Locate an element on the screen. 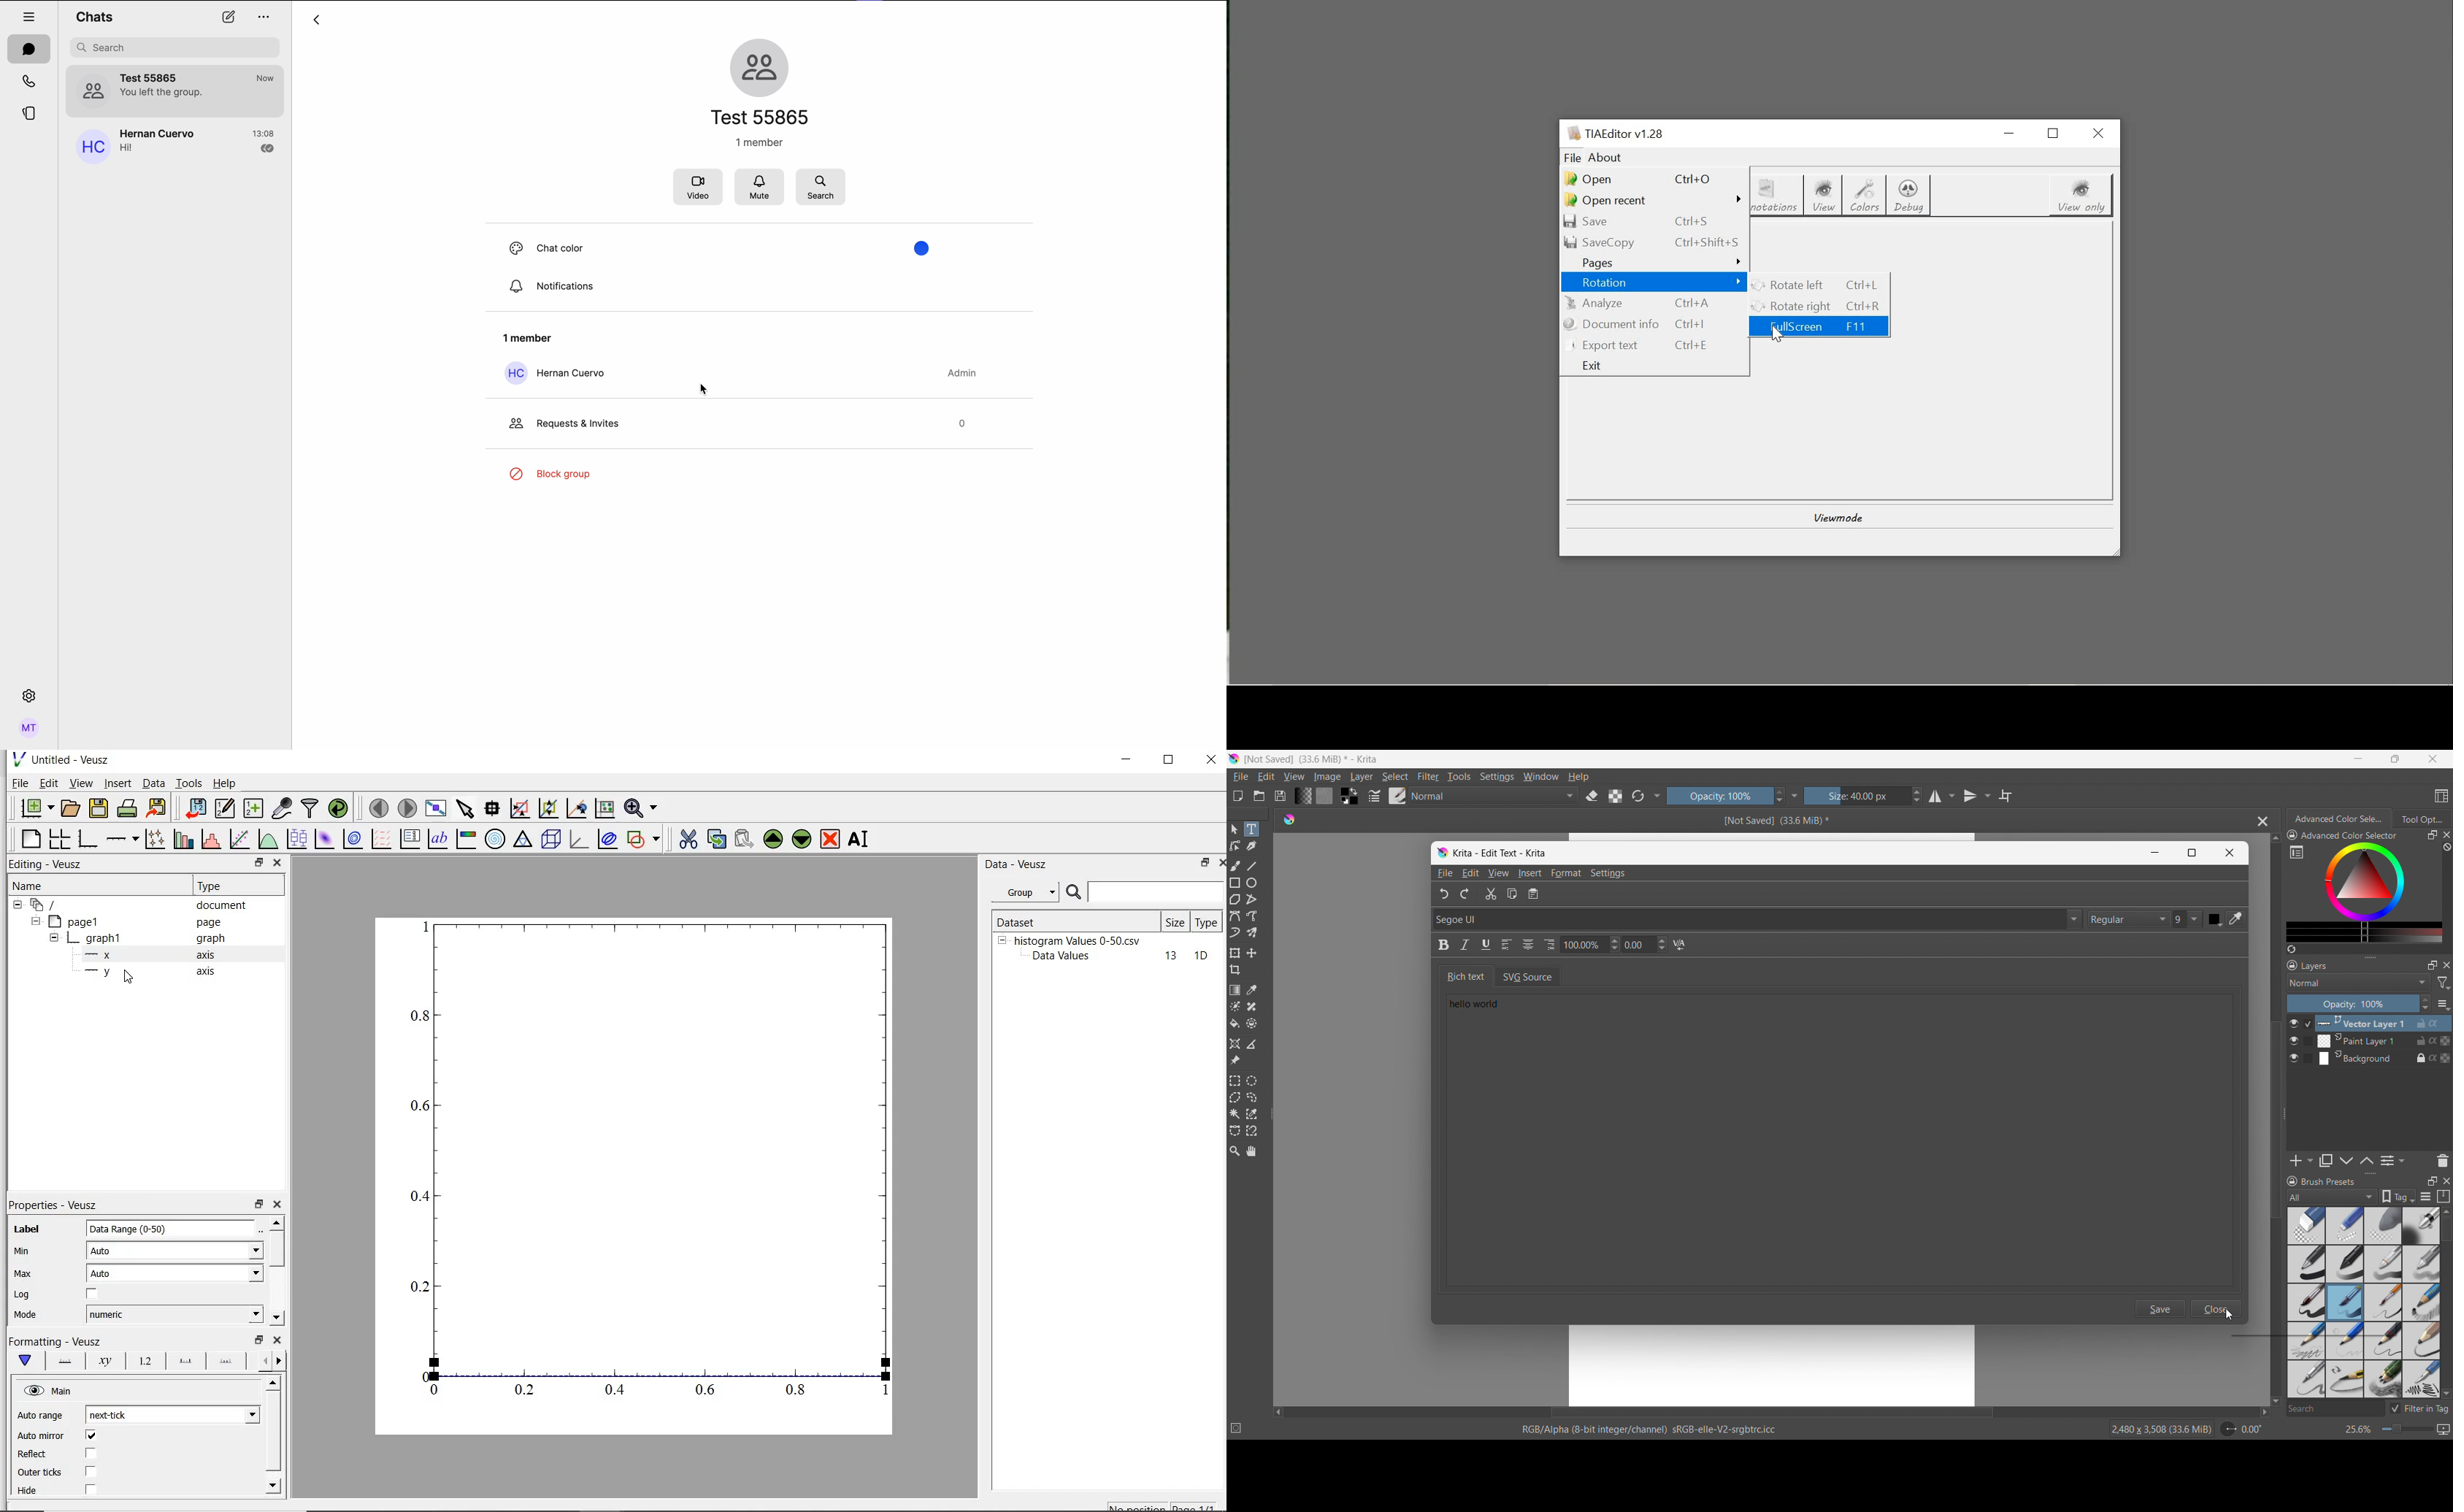 The image size is (2464, 1512). maximize is located at coordinates (2432, 964).